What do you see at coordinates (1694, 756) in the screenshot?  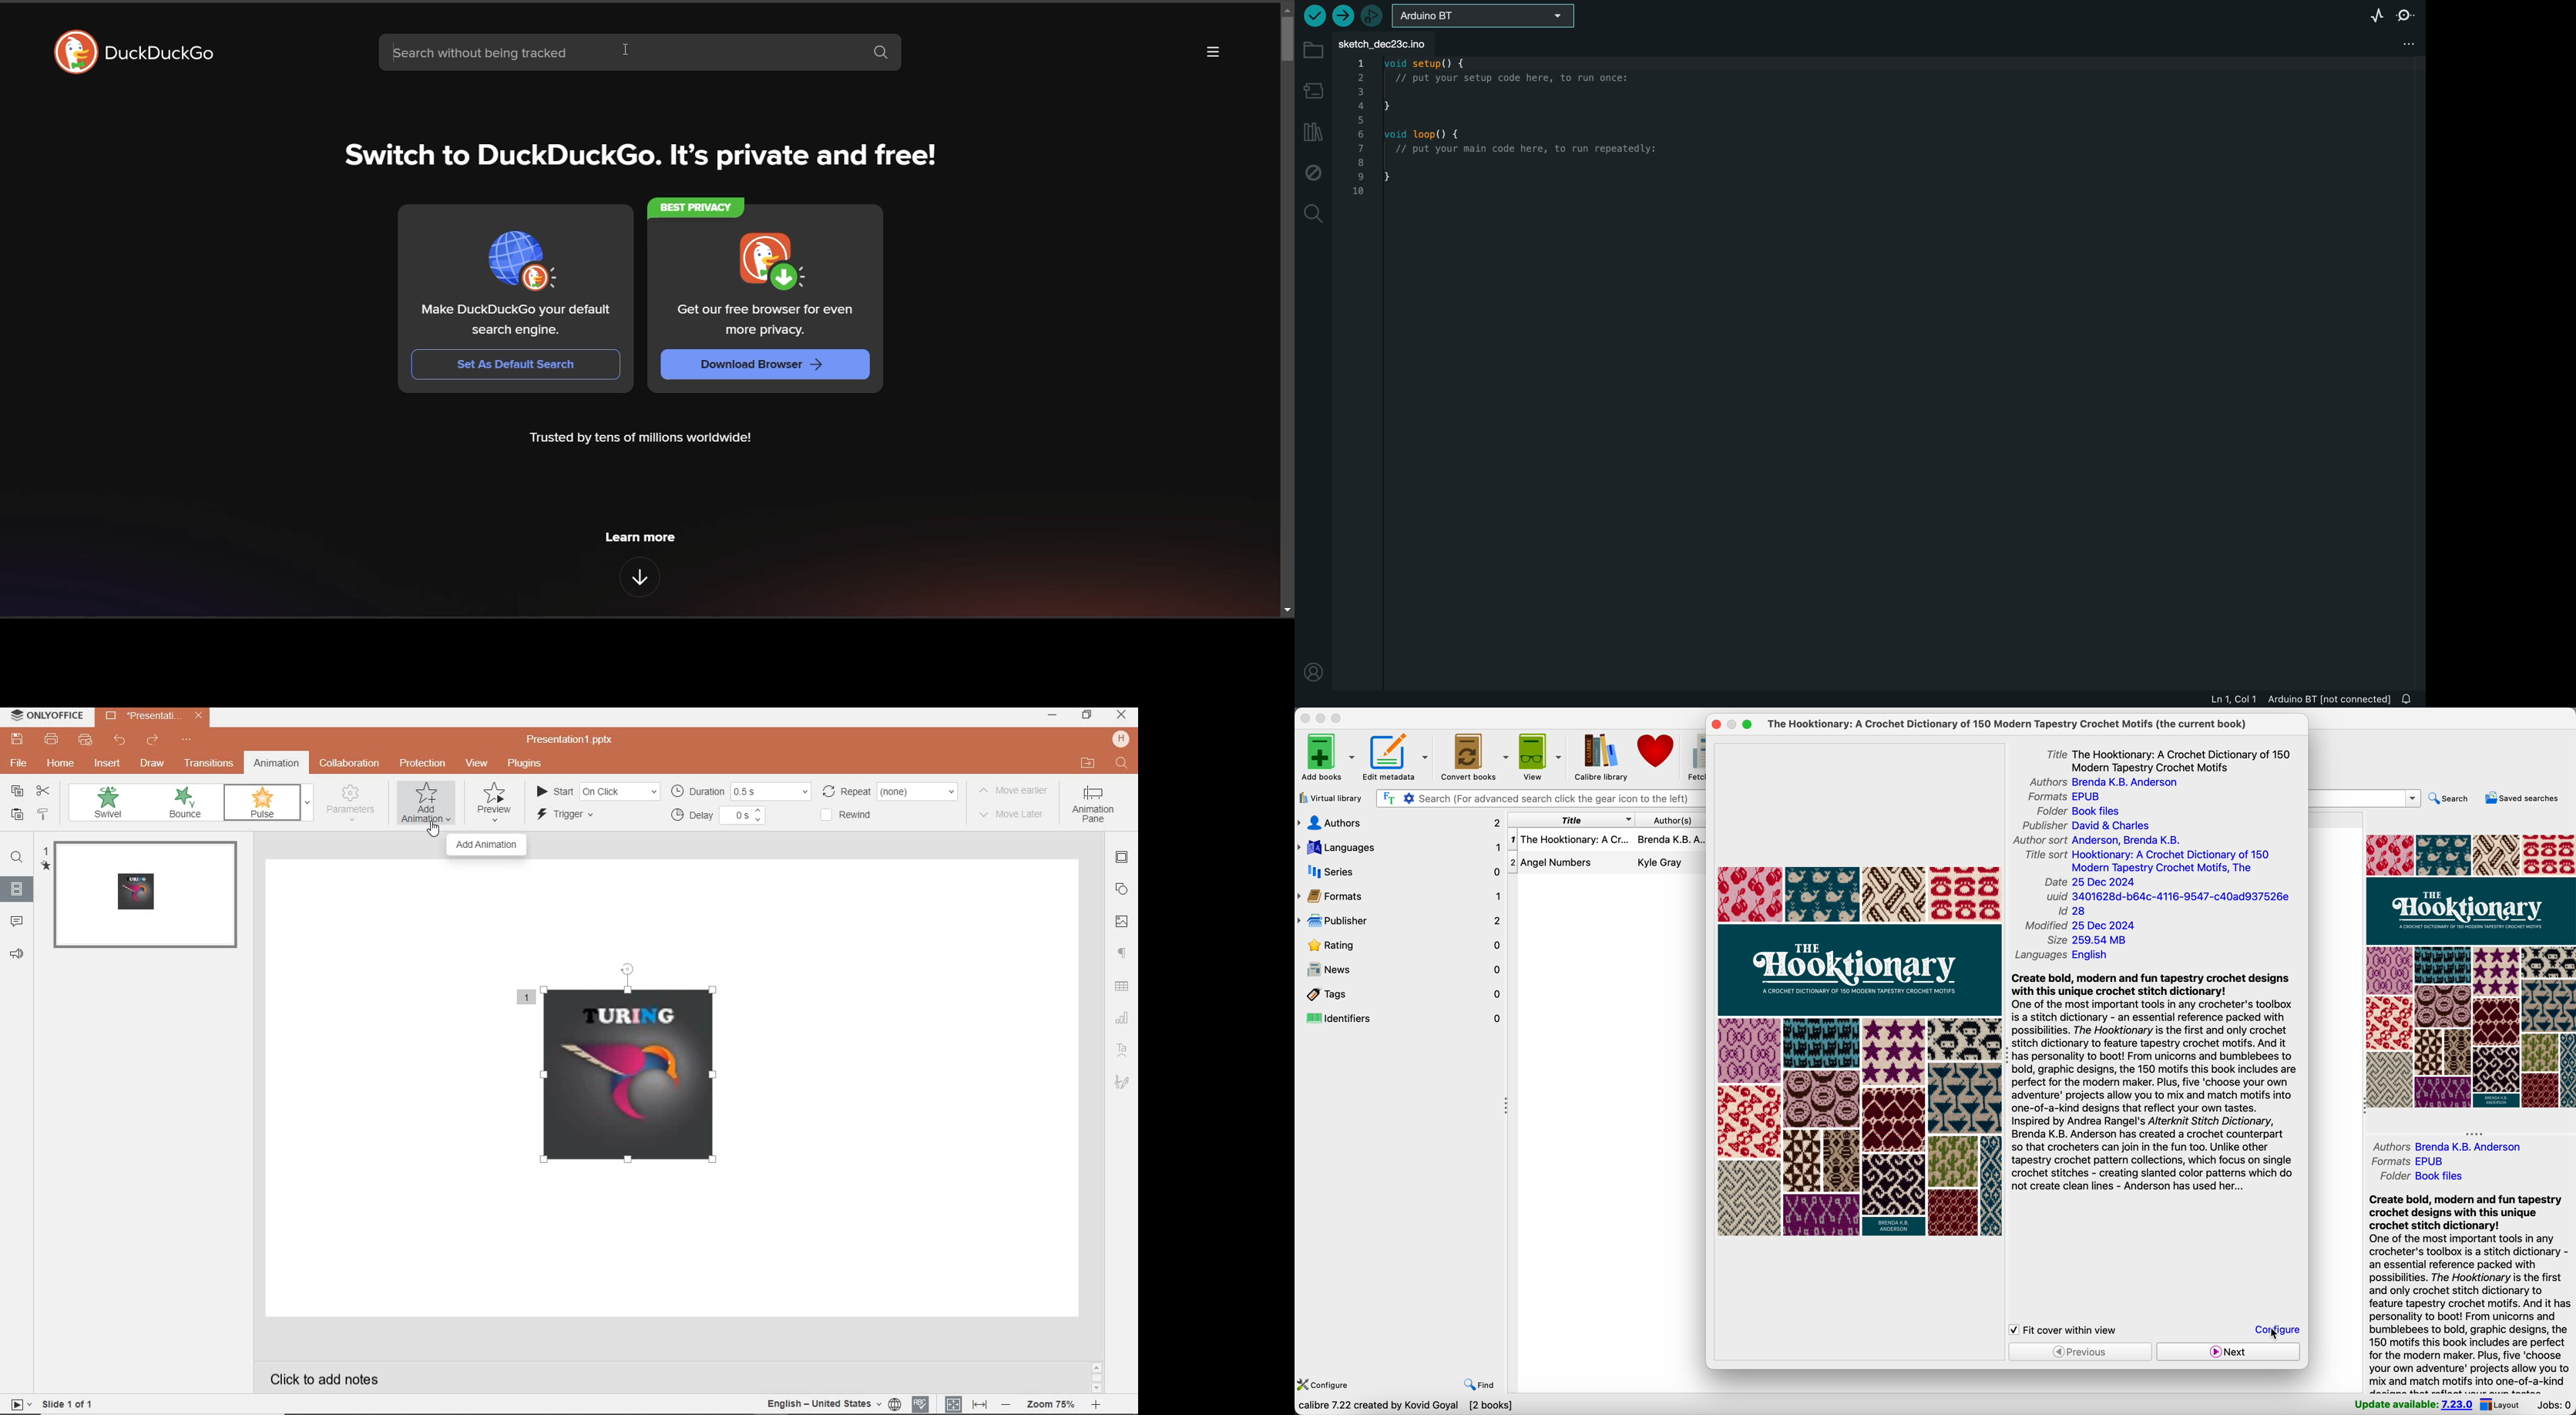 I see `fetch news` at bounding box center [1694, 756].